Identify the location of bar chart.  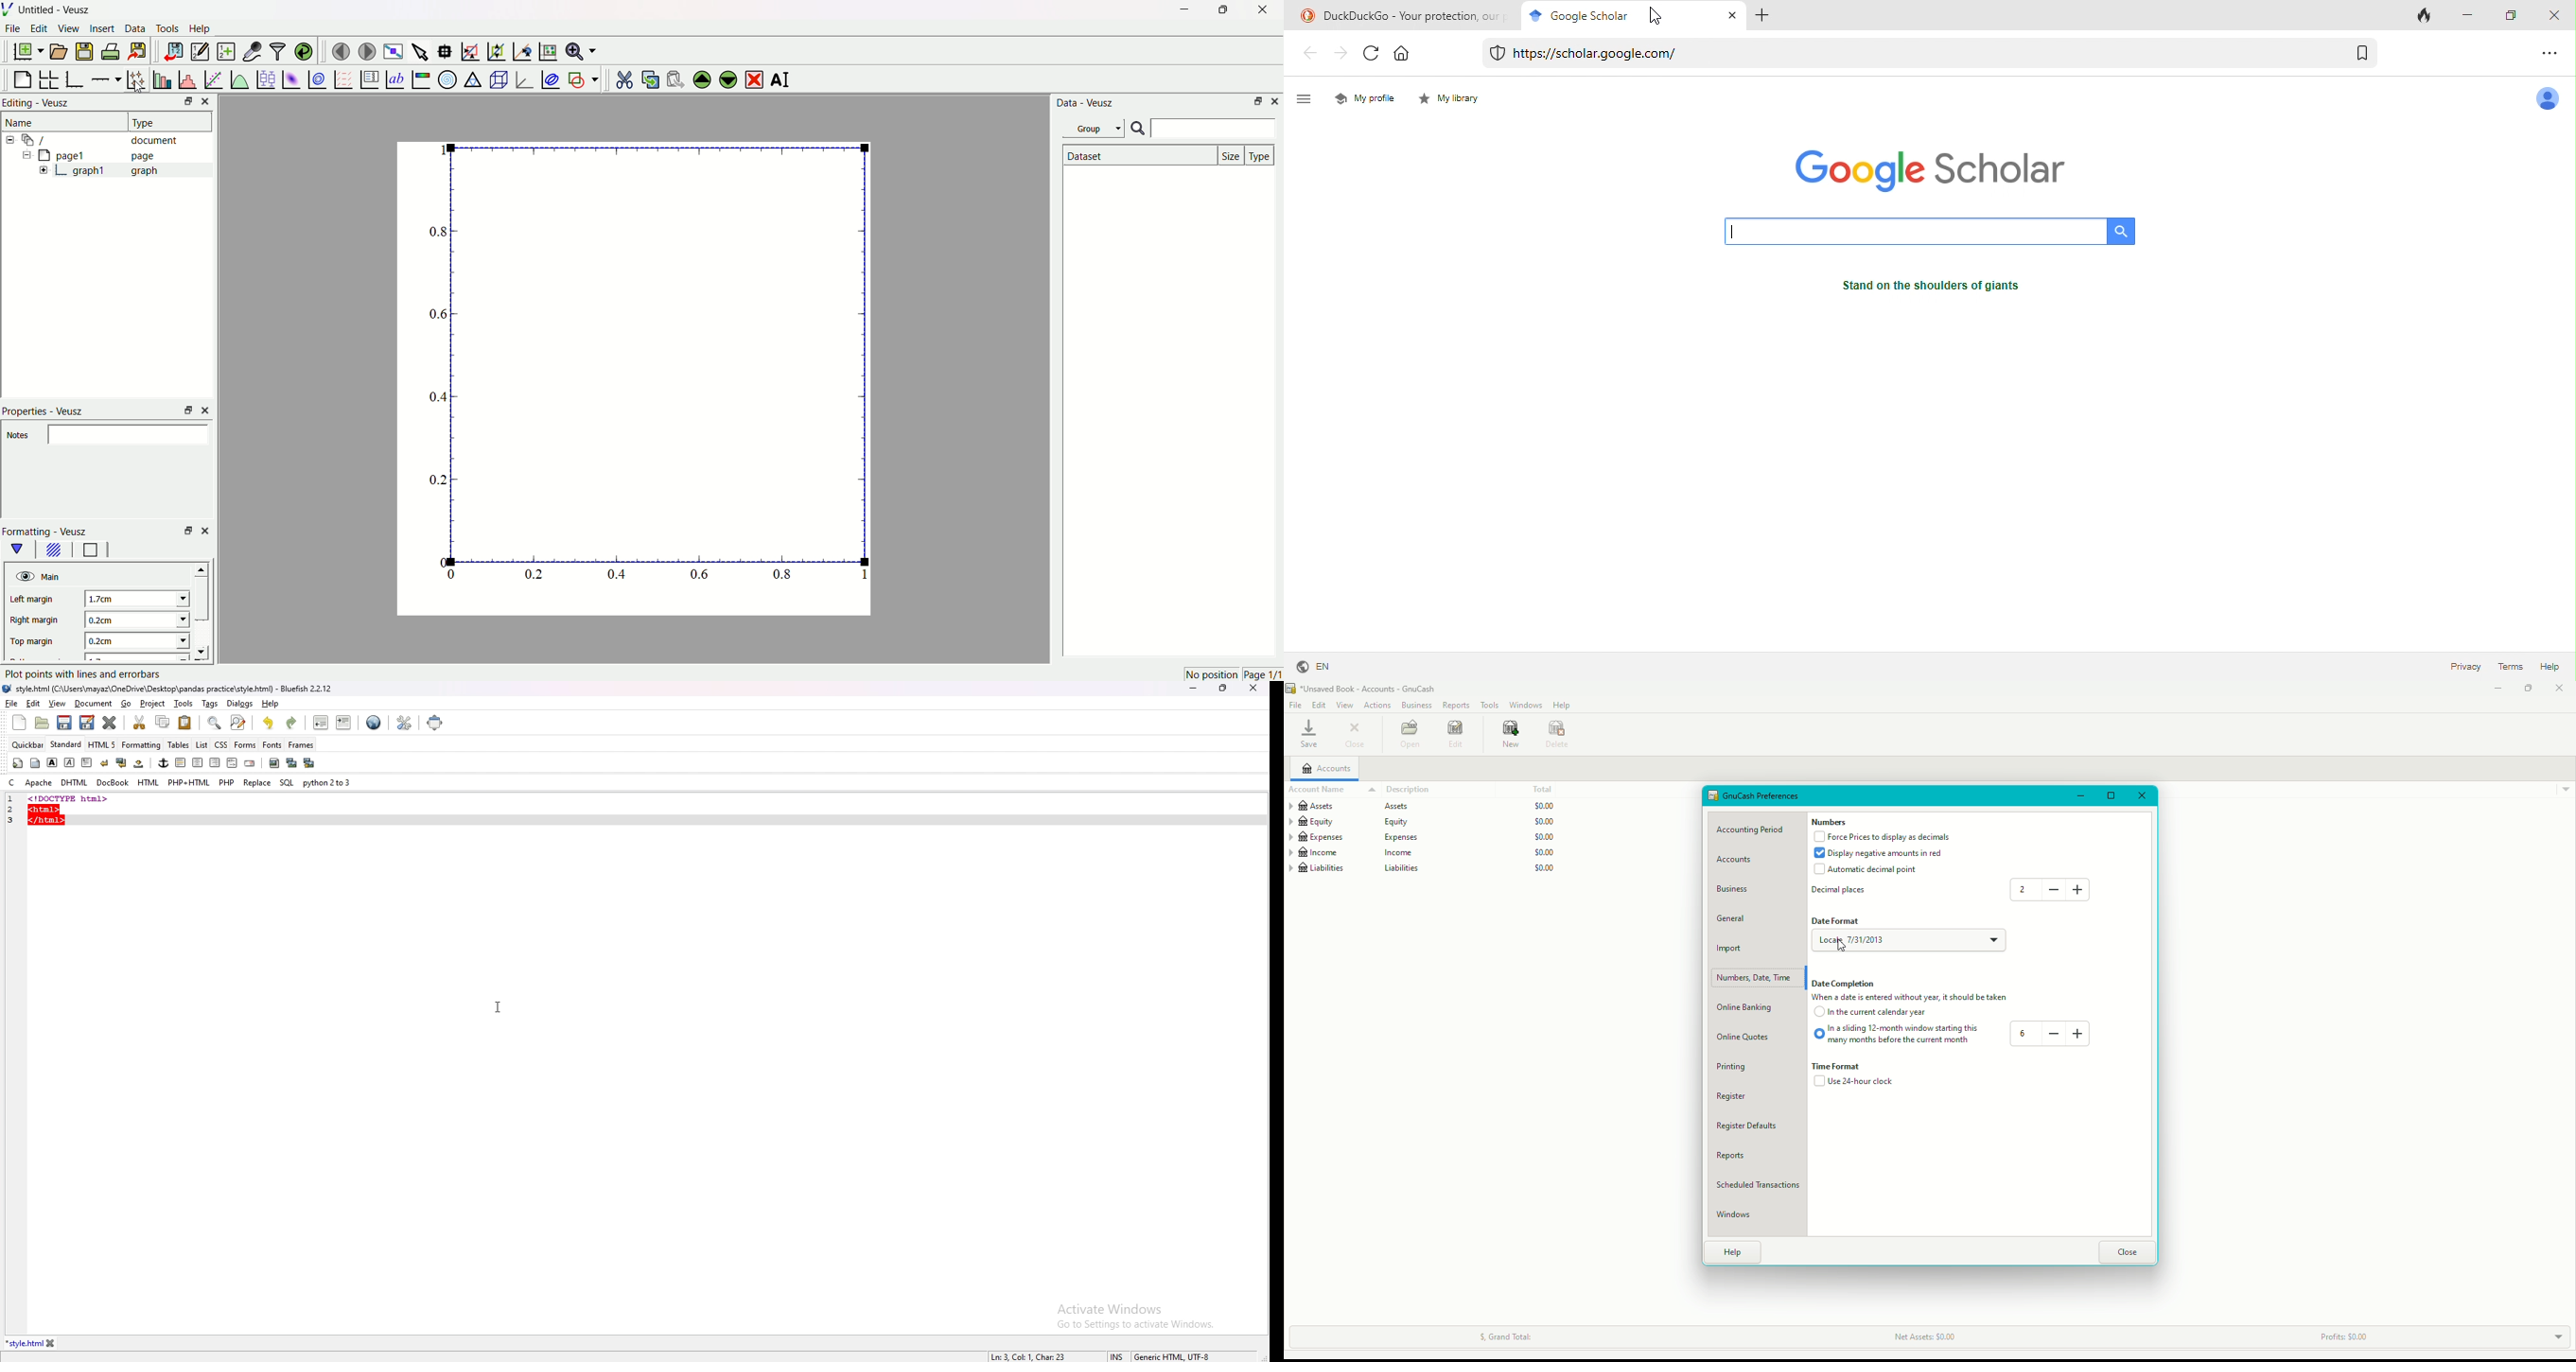
(161, 78).